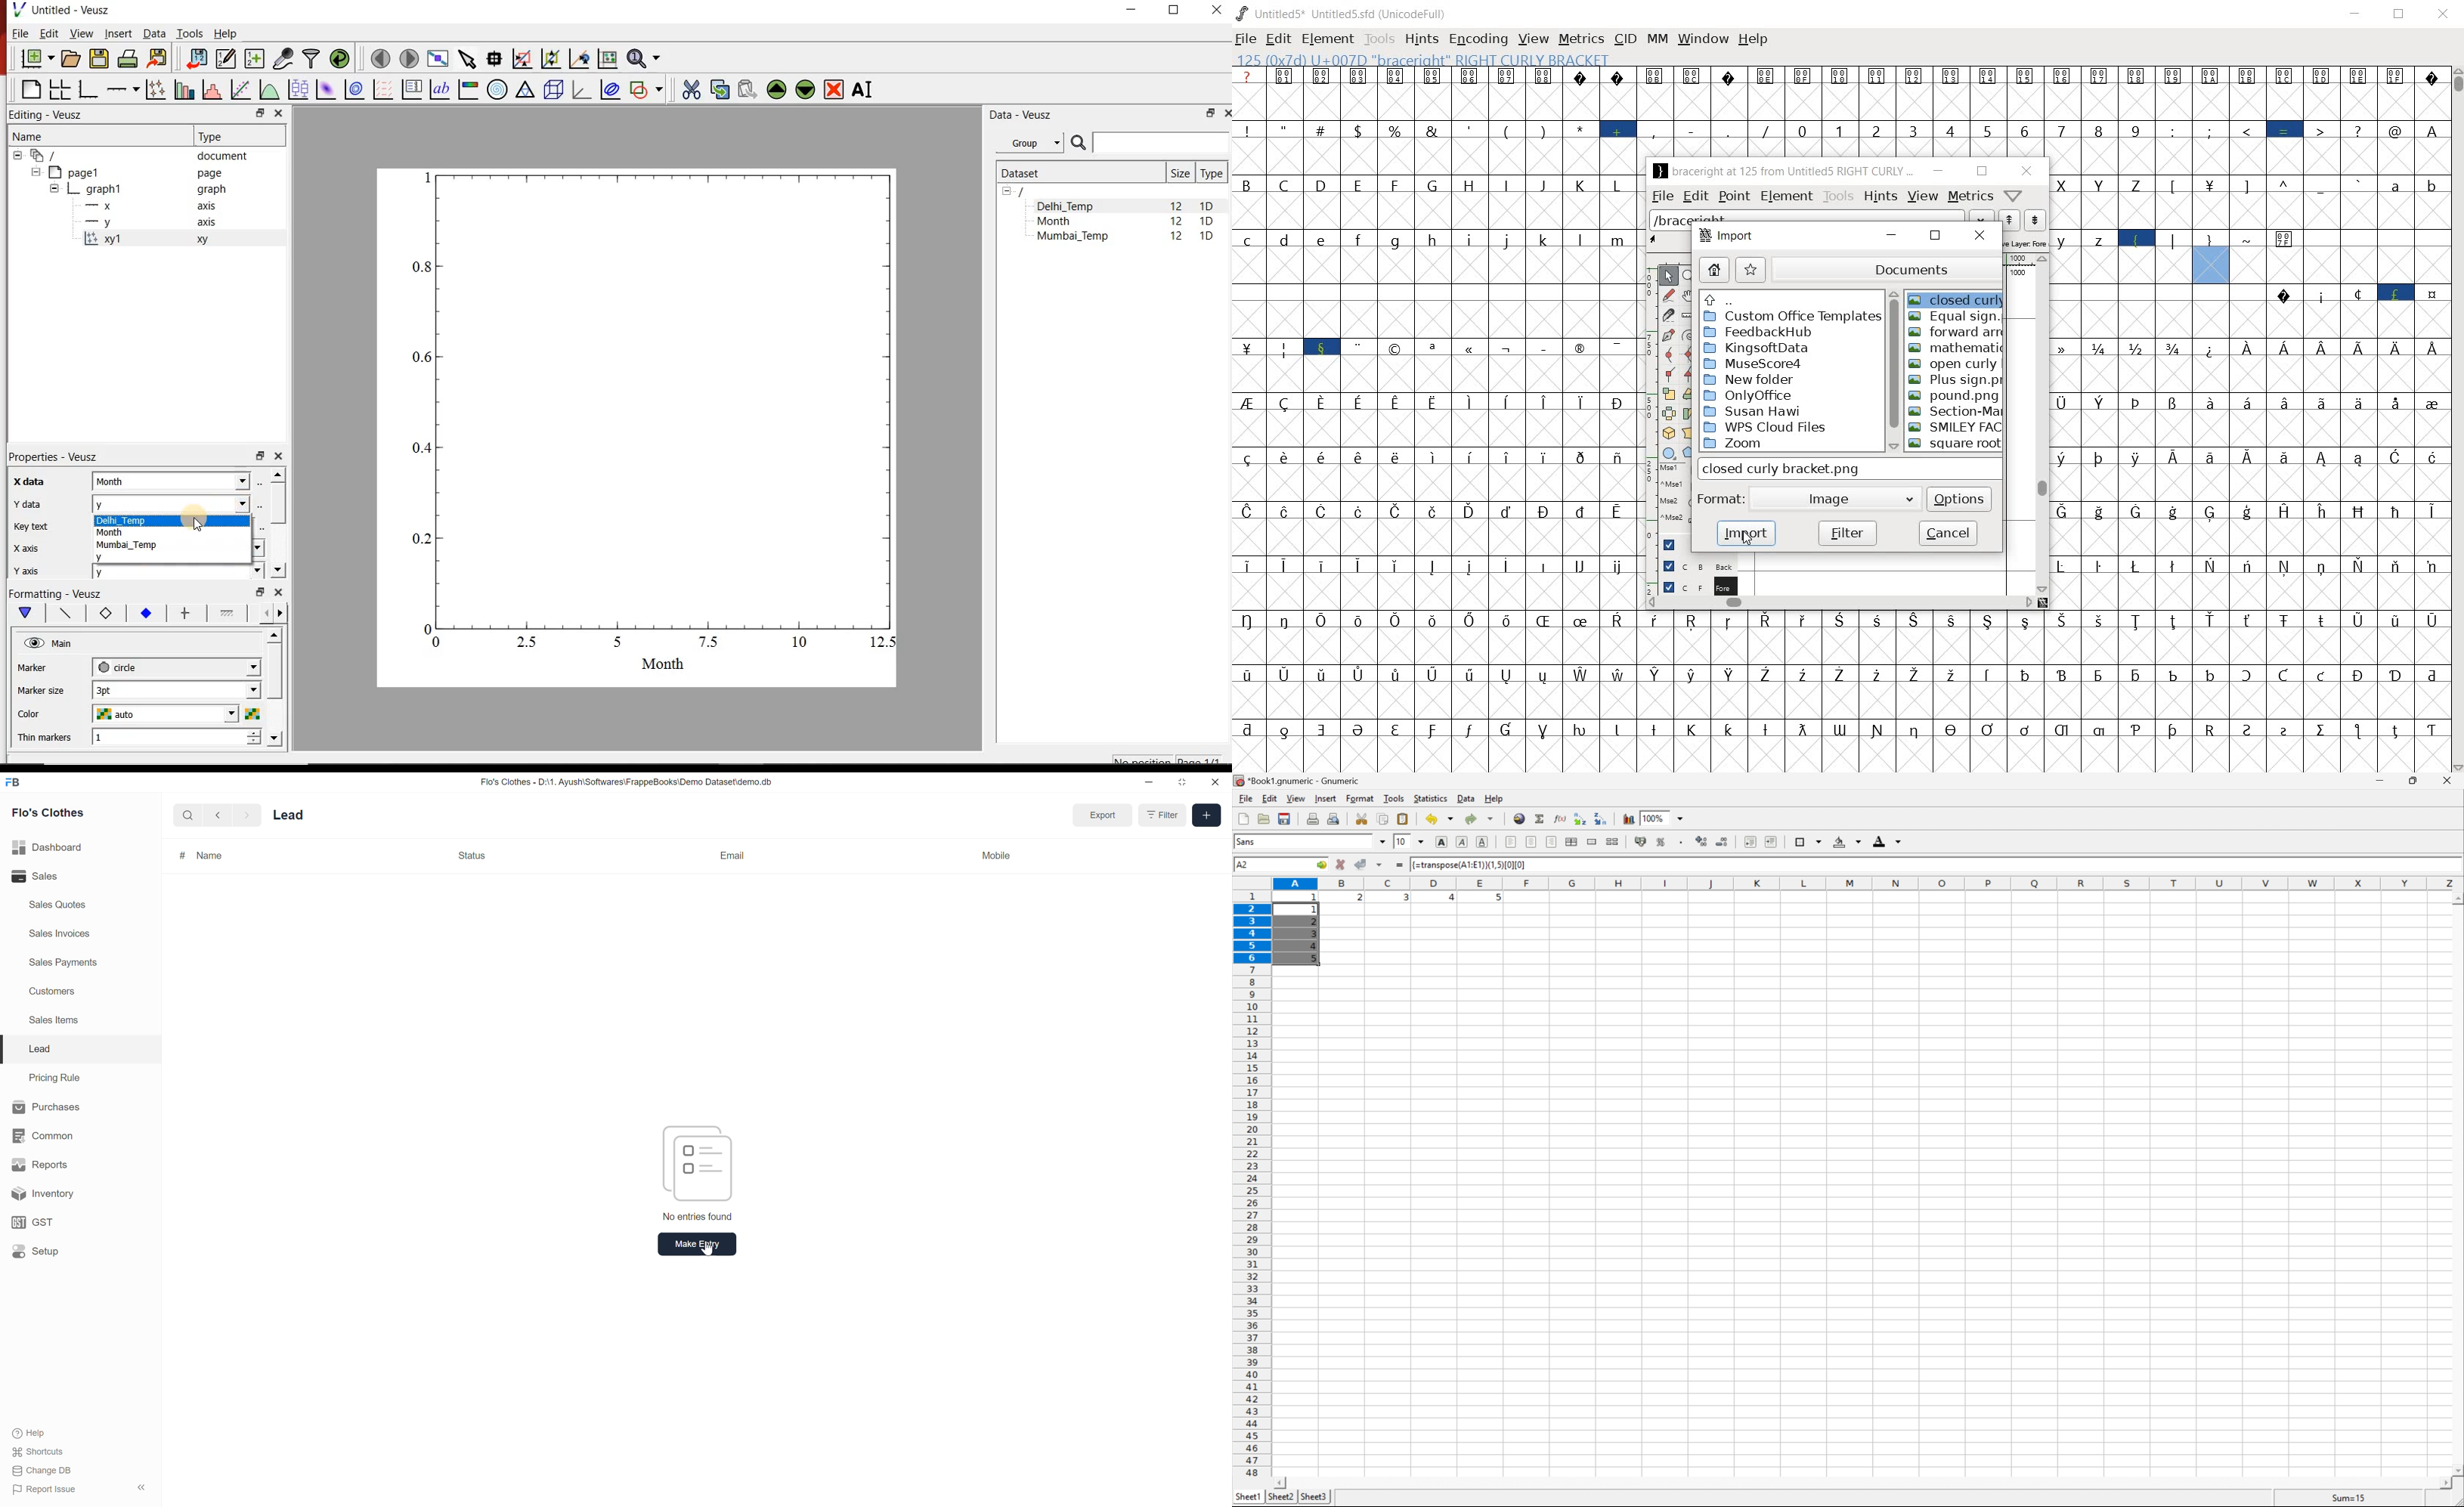 Image resolution: width=2464 pixels, height=1512 pixels. Describe the element at coordinates (525, 91) in the screenshot. I see `Ternary graph` at that location.